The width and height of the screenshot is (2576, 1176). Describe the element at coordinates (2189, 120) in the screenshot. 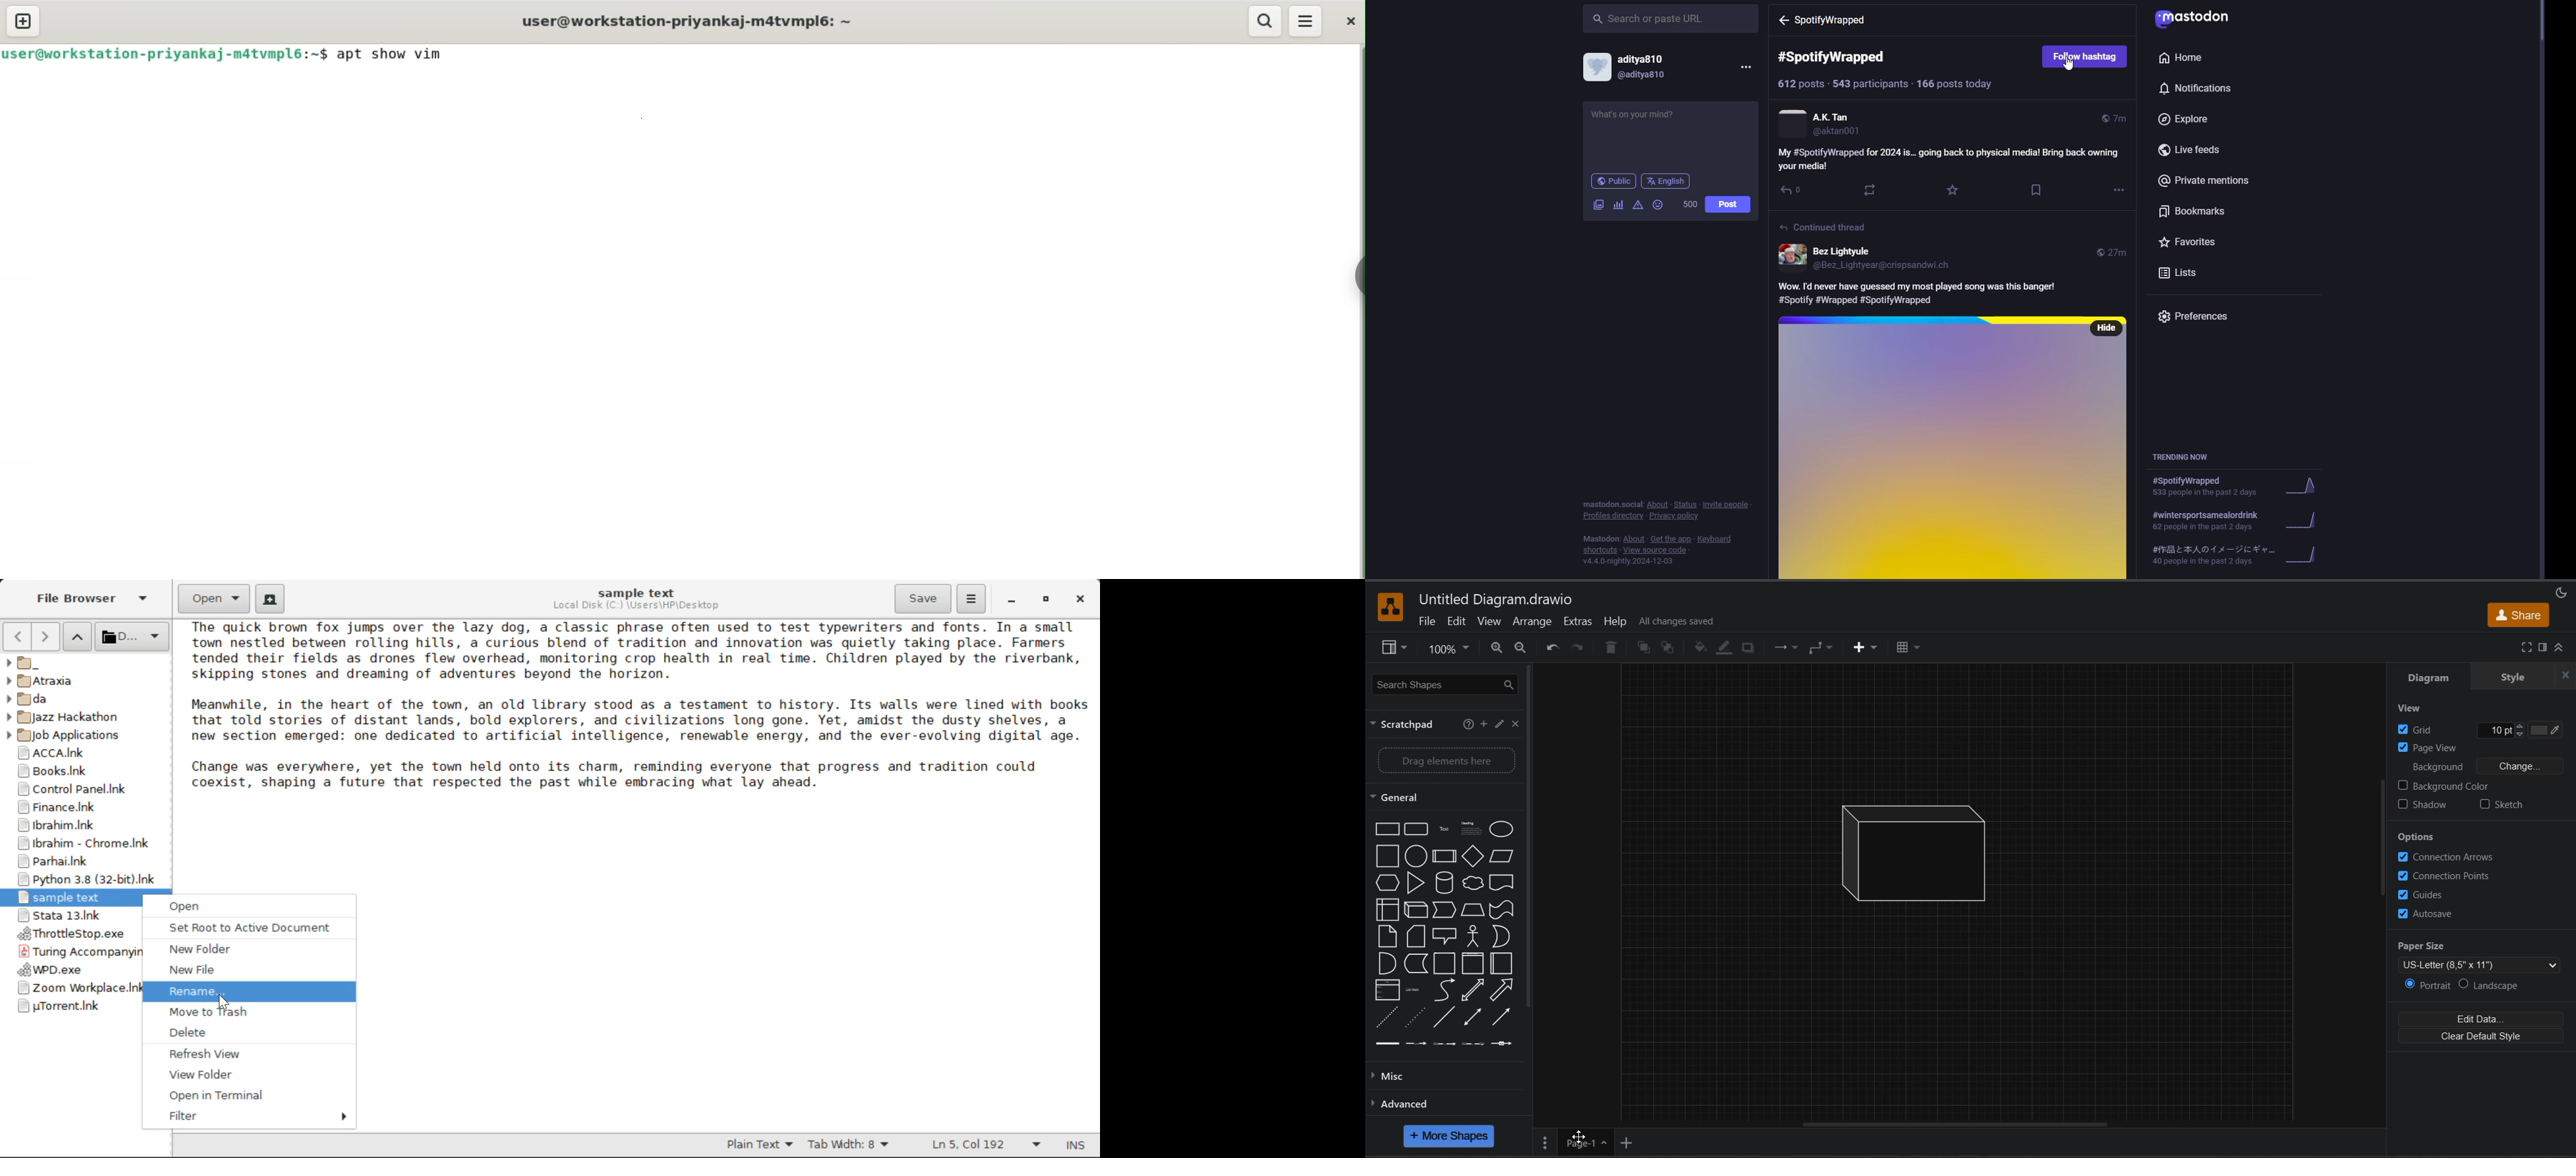

I see `explore` at that location.